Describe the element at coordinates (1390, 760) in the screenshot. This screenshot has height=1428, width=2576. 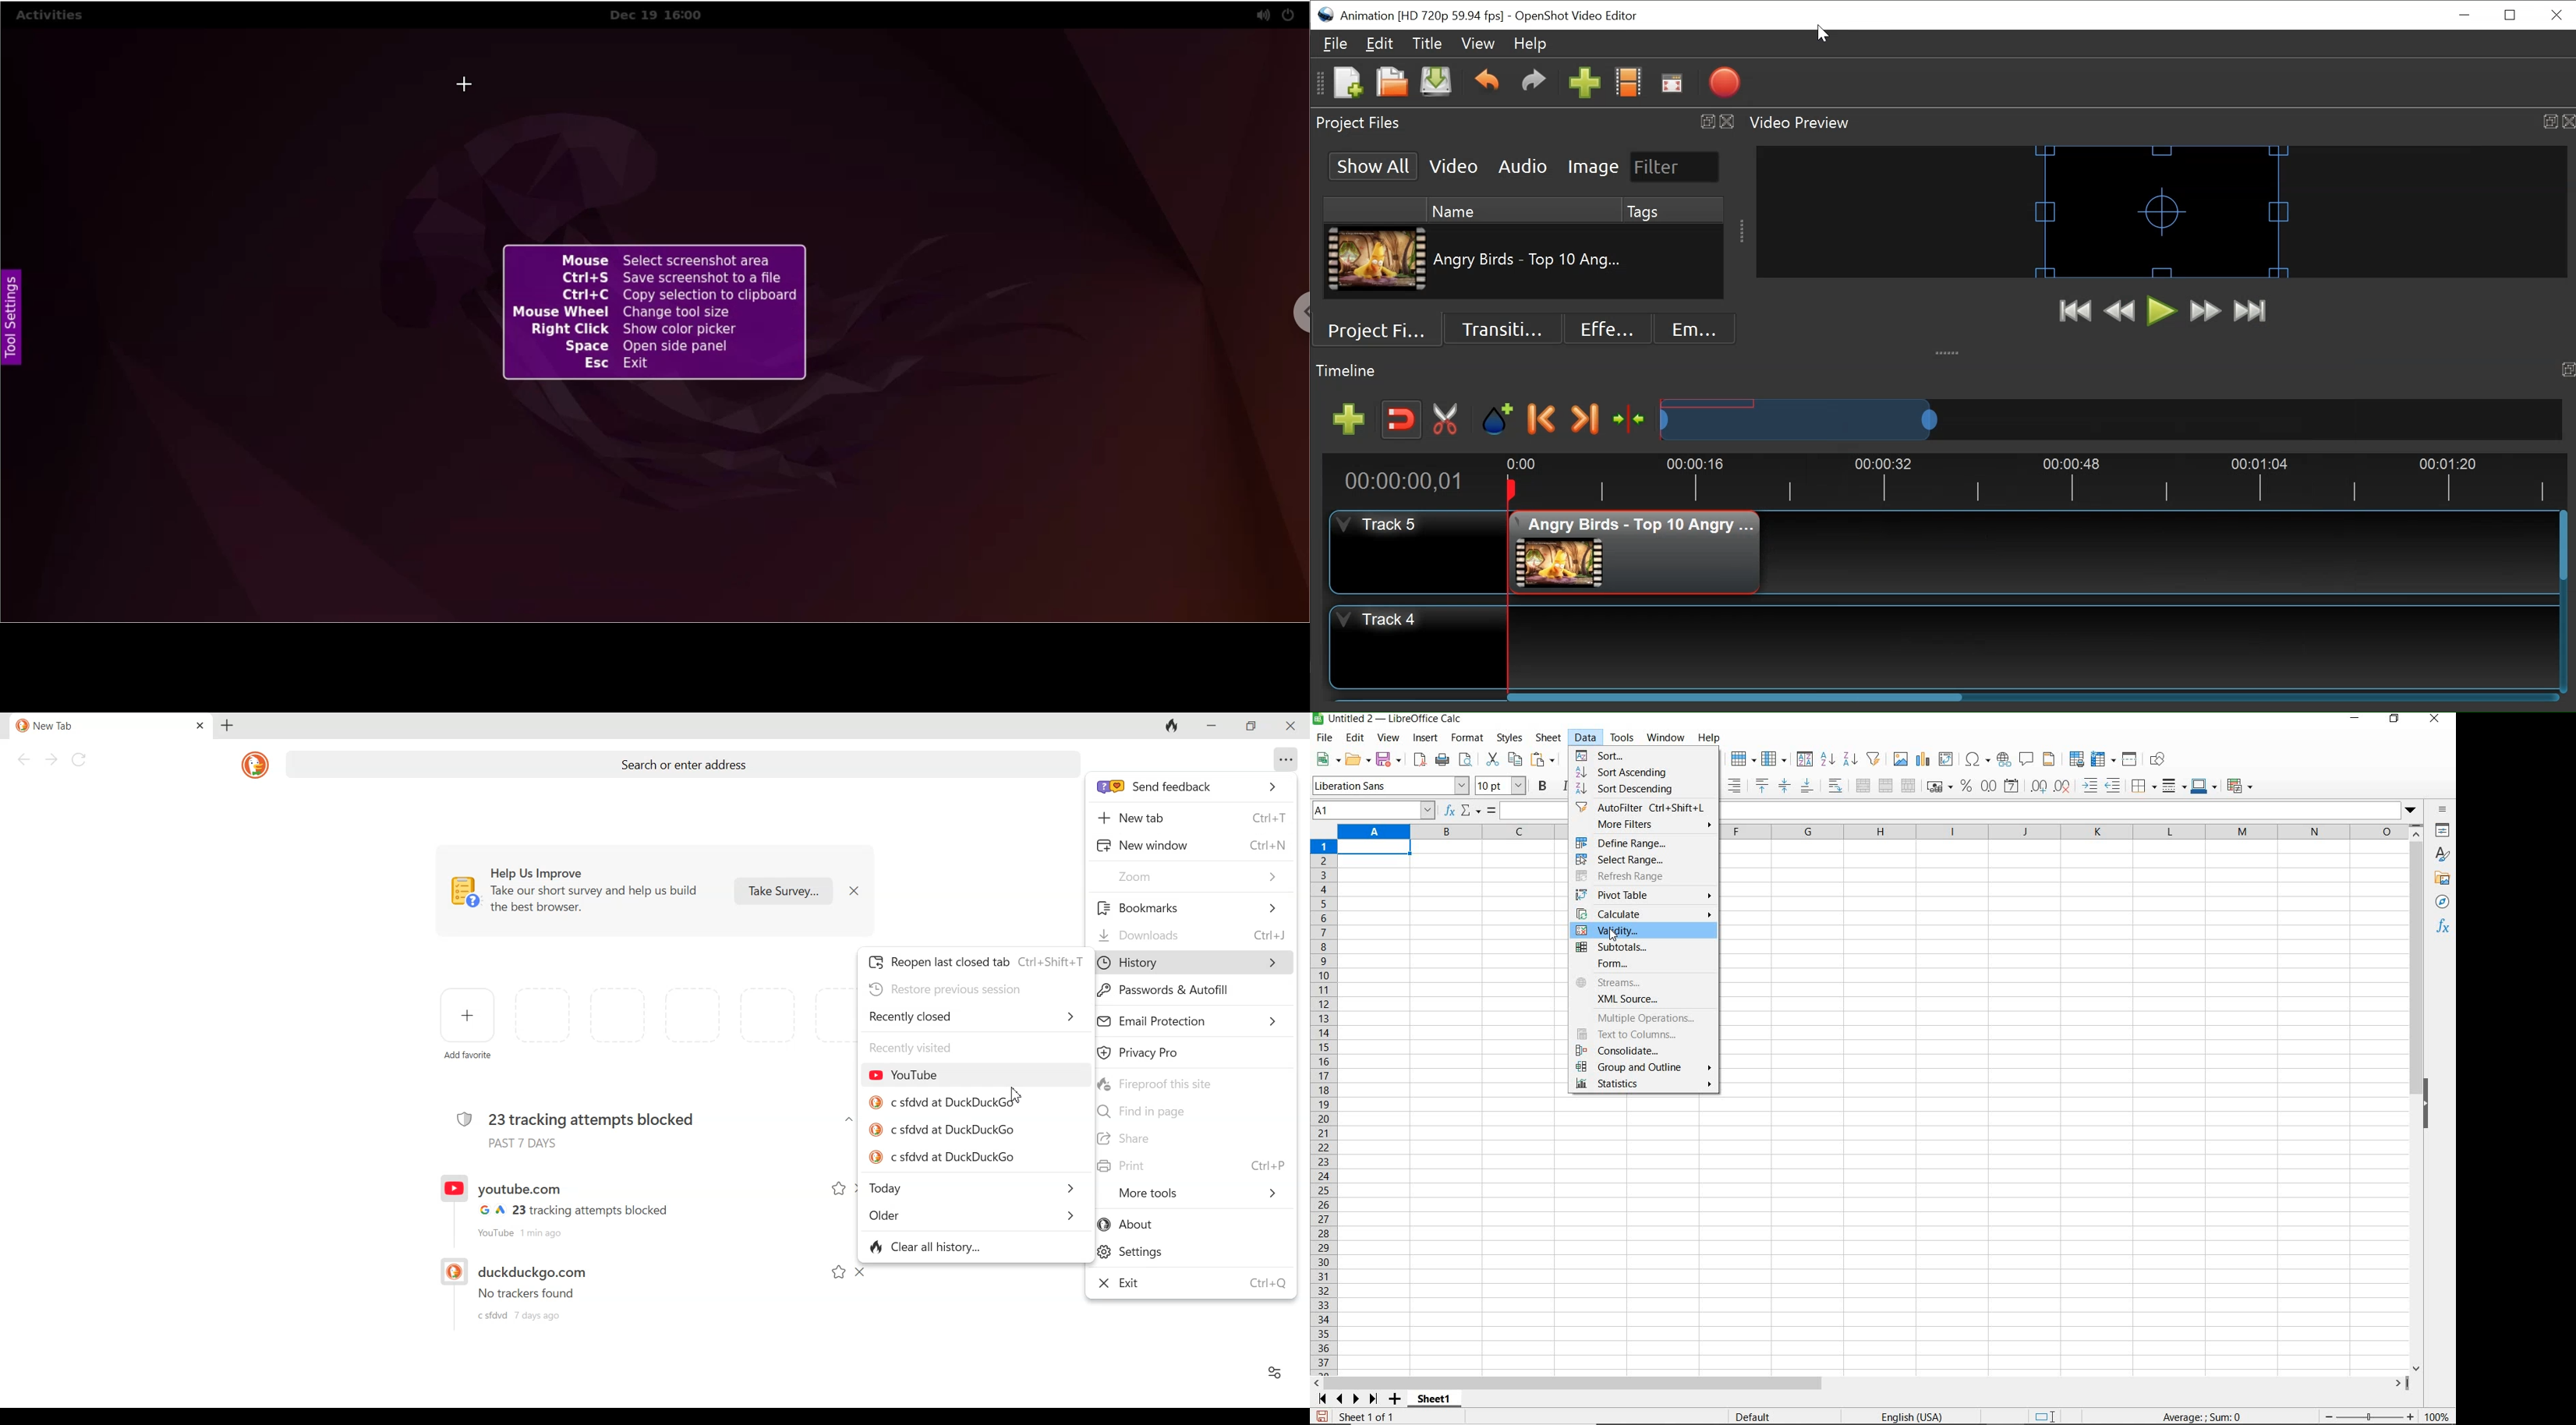
I see `save` at that location.